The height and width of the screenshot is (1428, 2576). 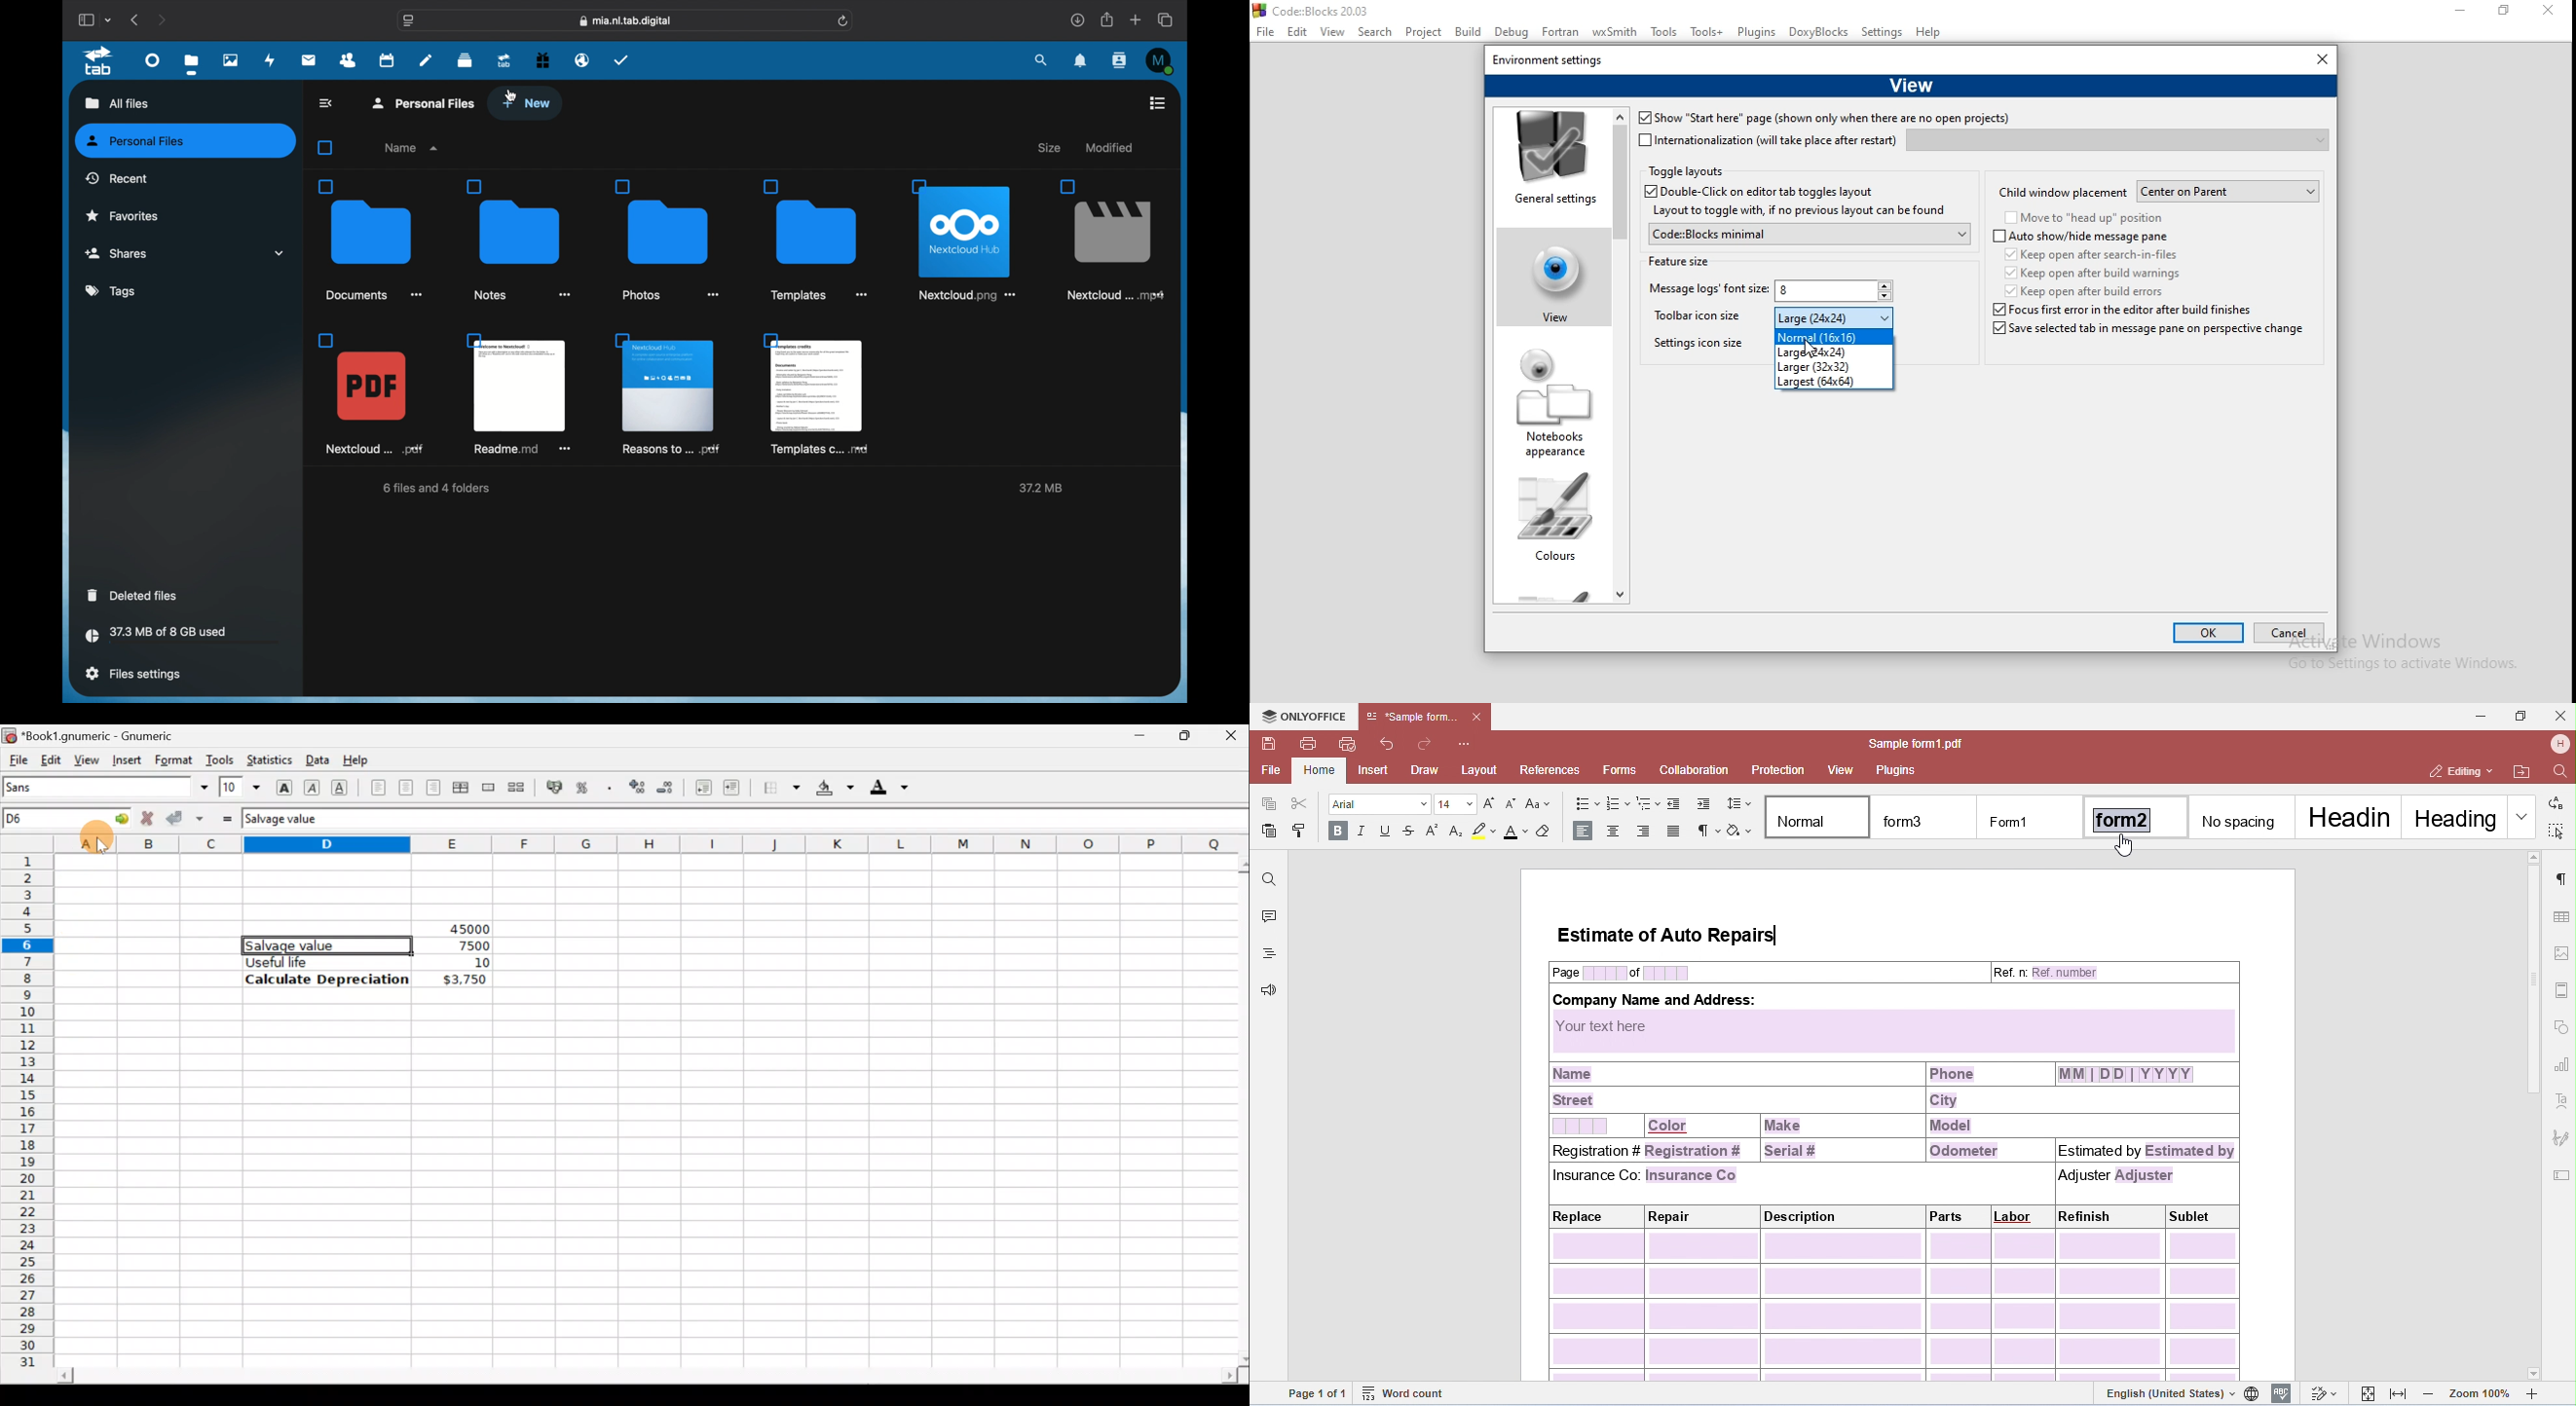 What do you see at coordinates (9, 735) in the screenshot?
I see `Gnumeric logo` at bounding box center [9, 735].